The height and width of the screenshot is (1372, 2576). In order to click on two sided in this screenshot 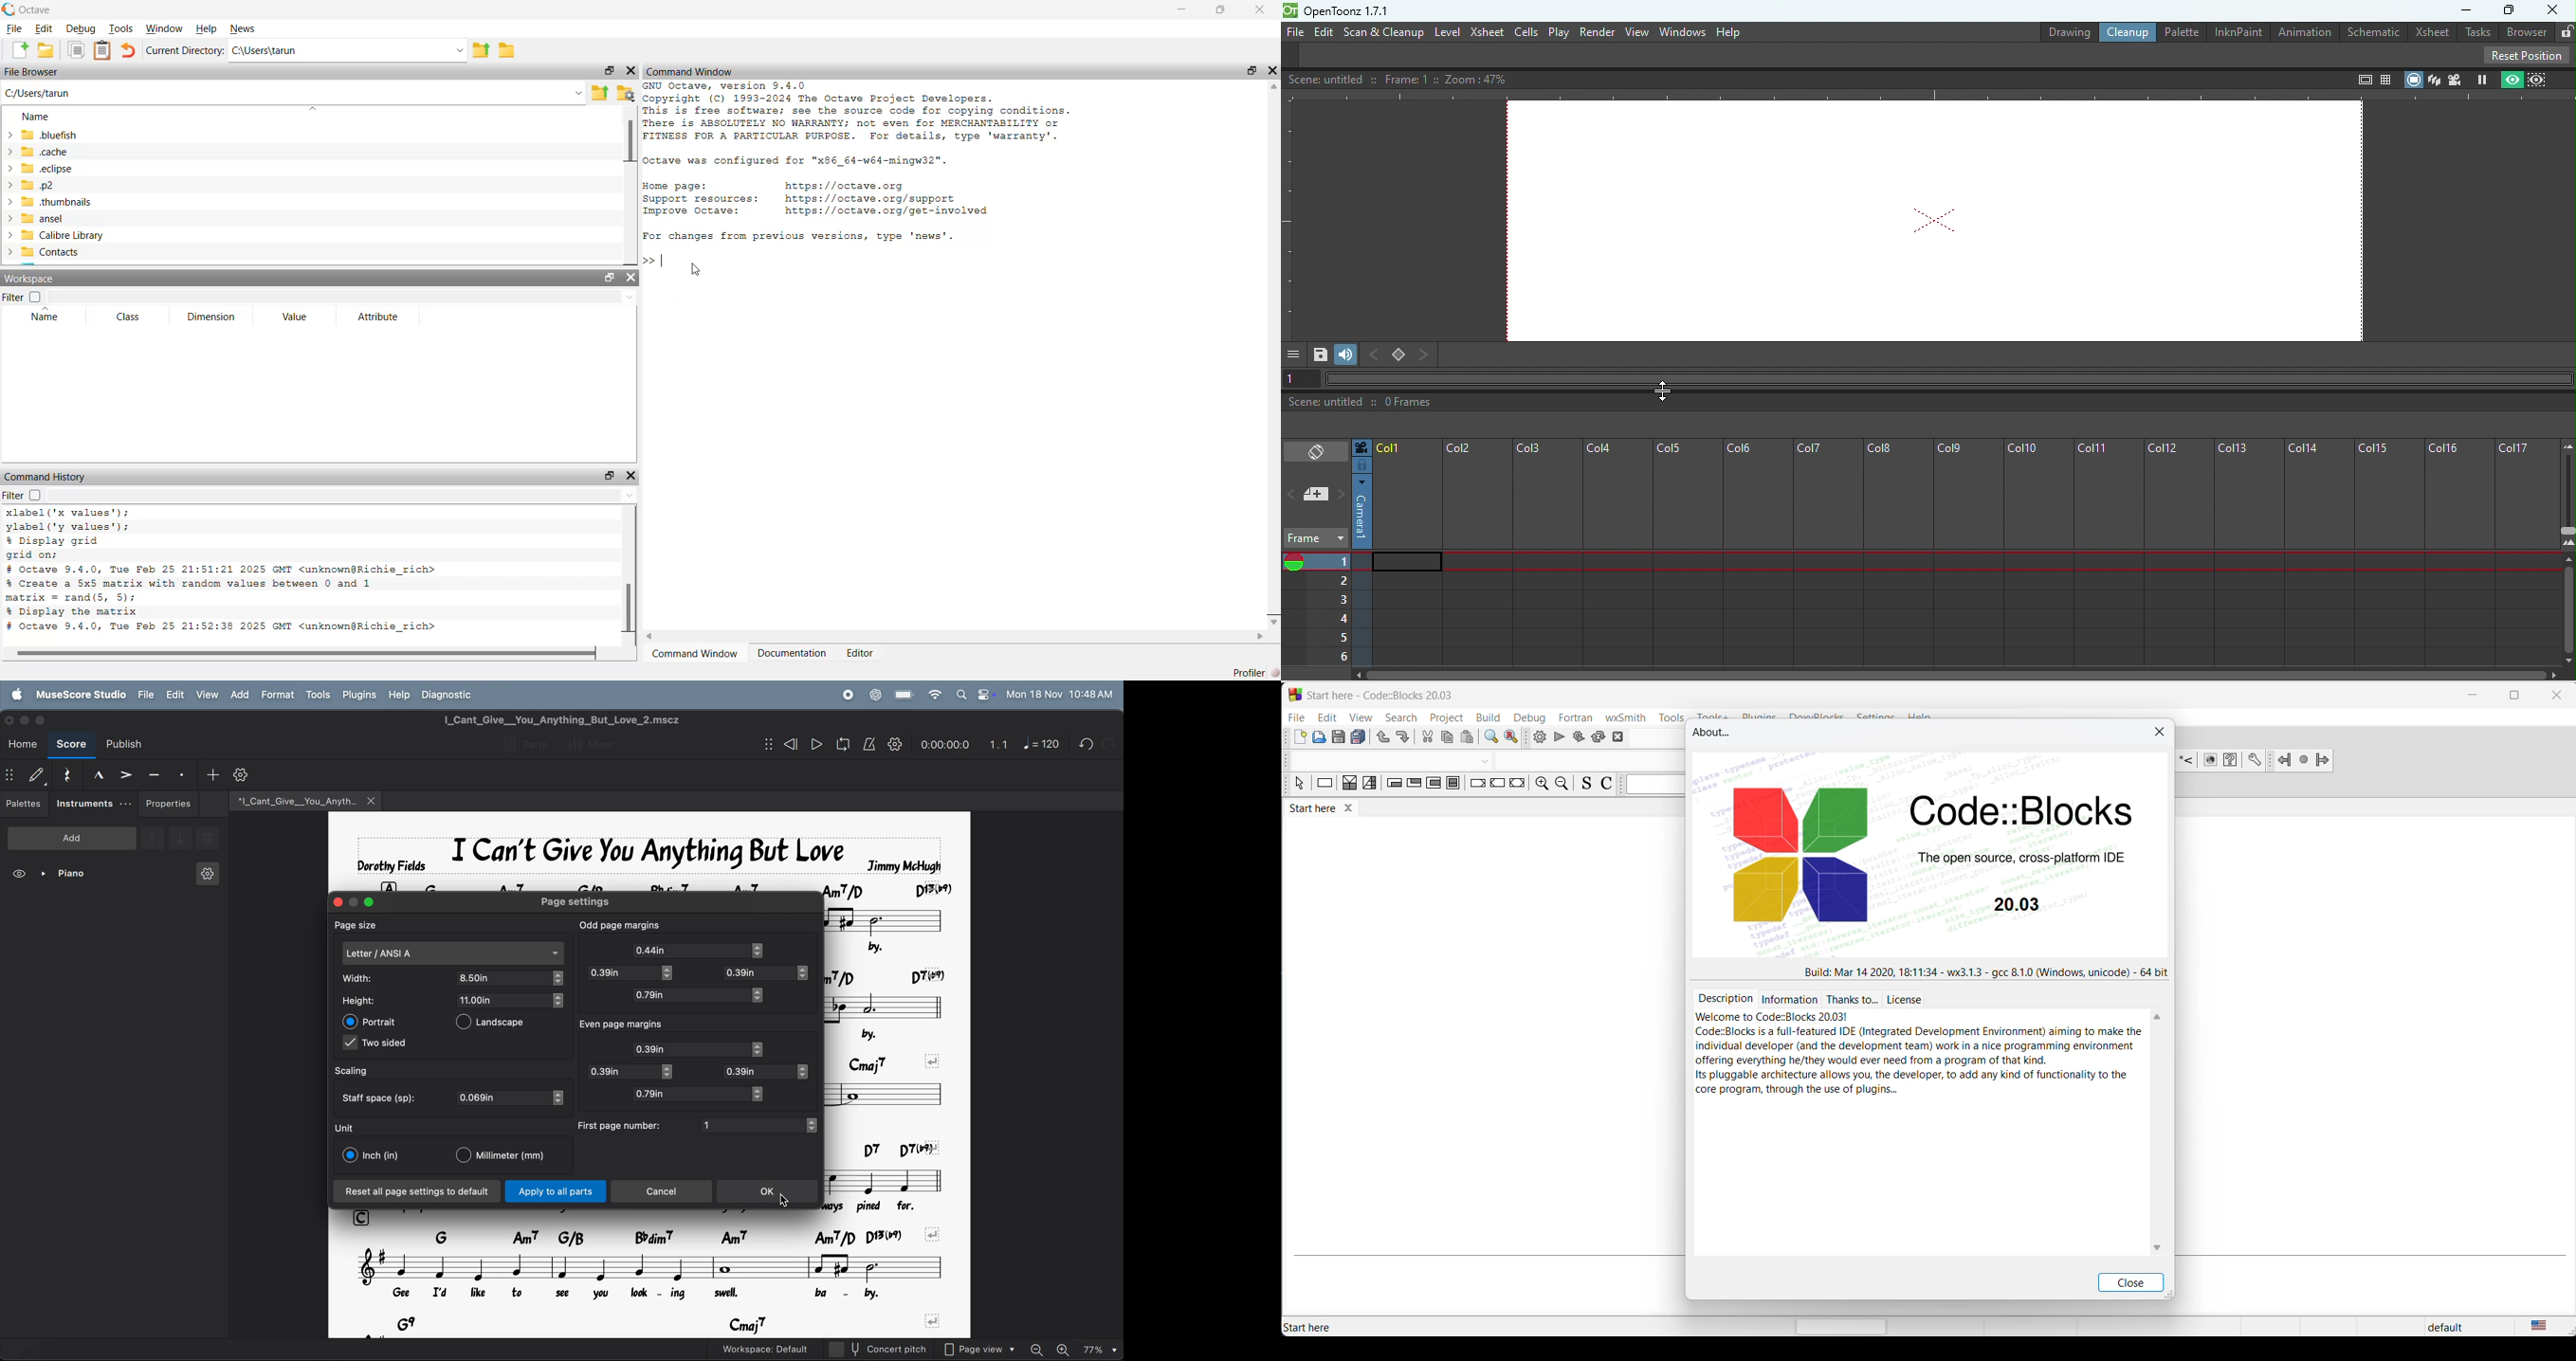, I will do `click(378, 1045)`.